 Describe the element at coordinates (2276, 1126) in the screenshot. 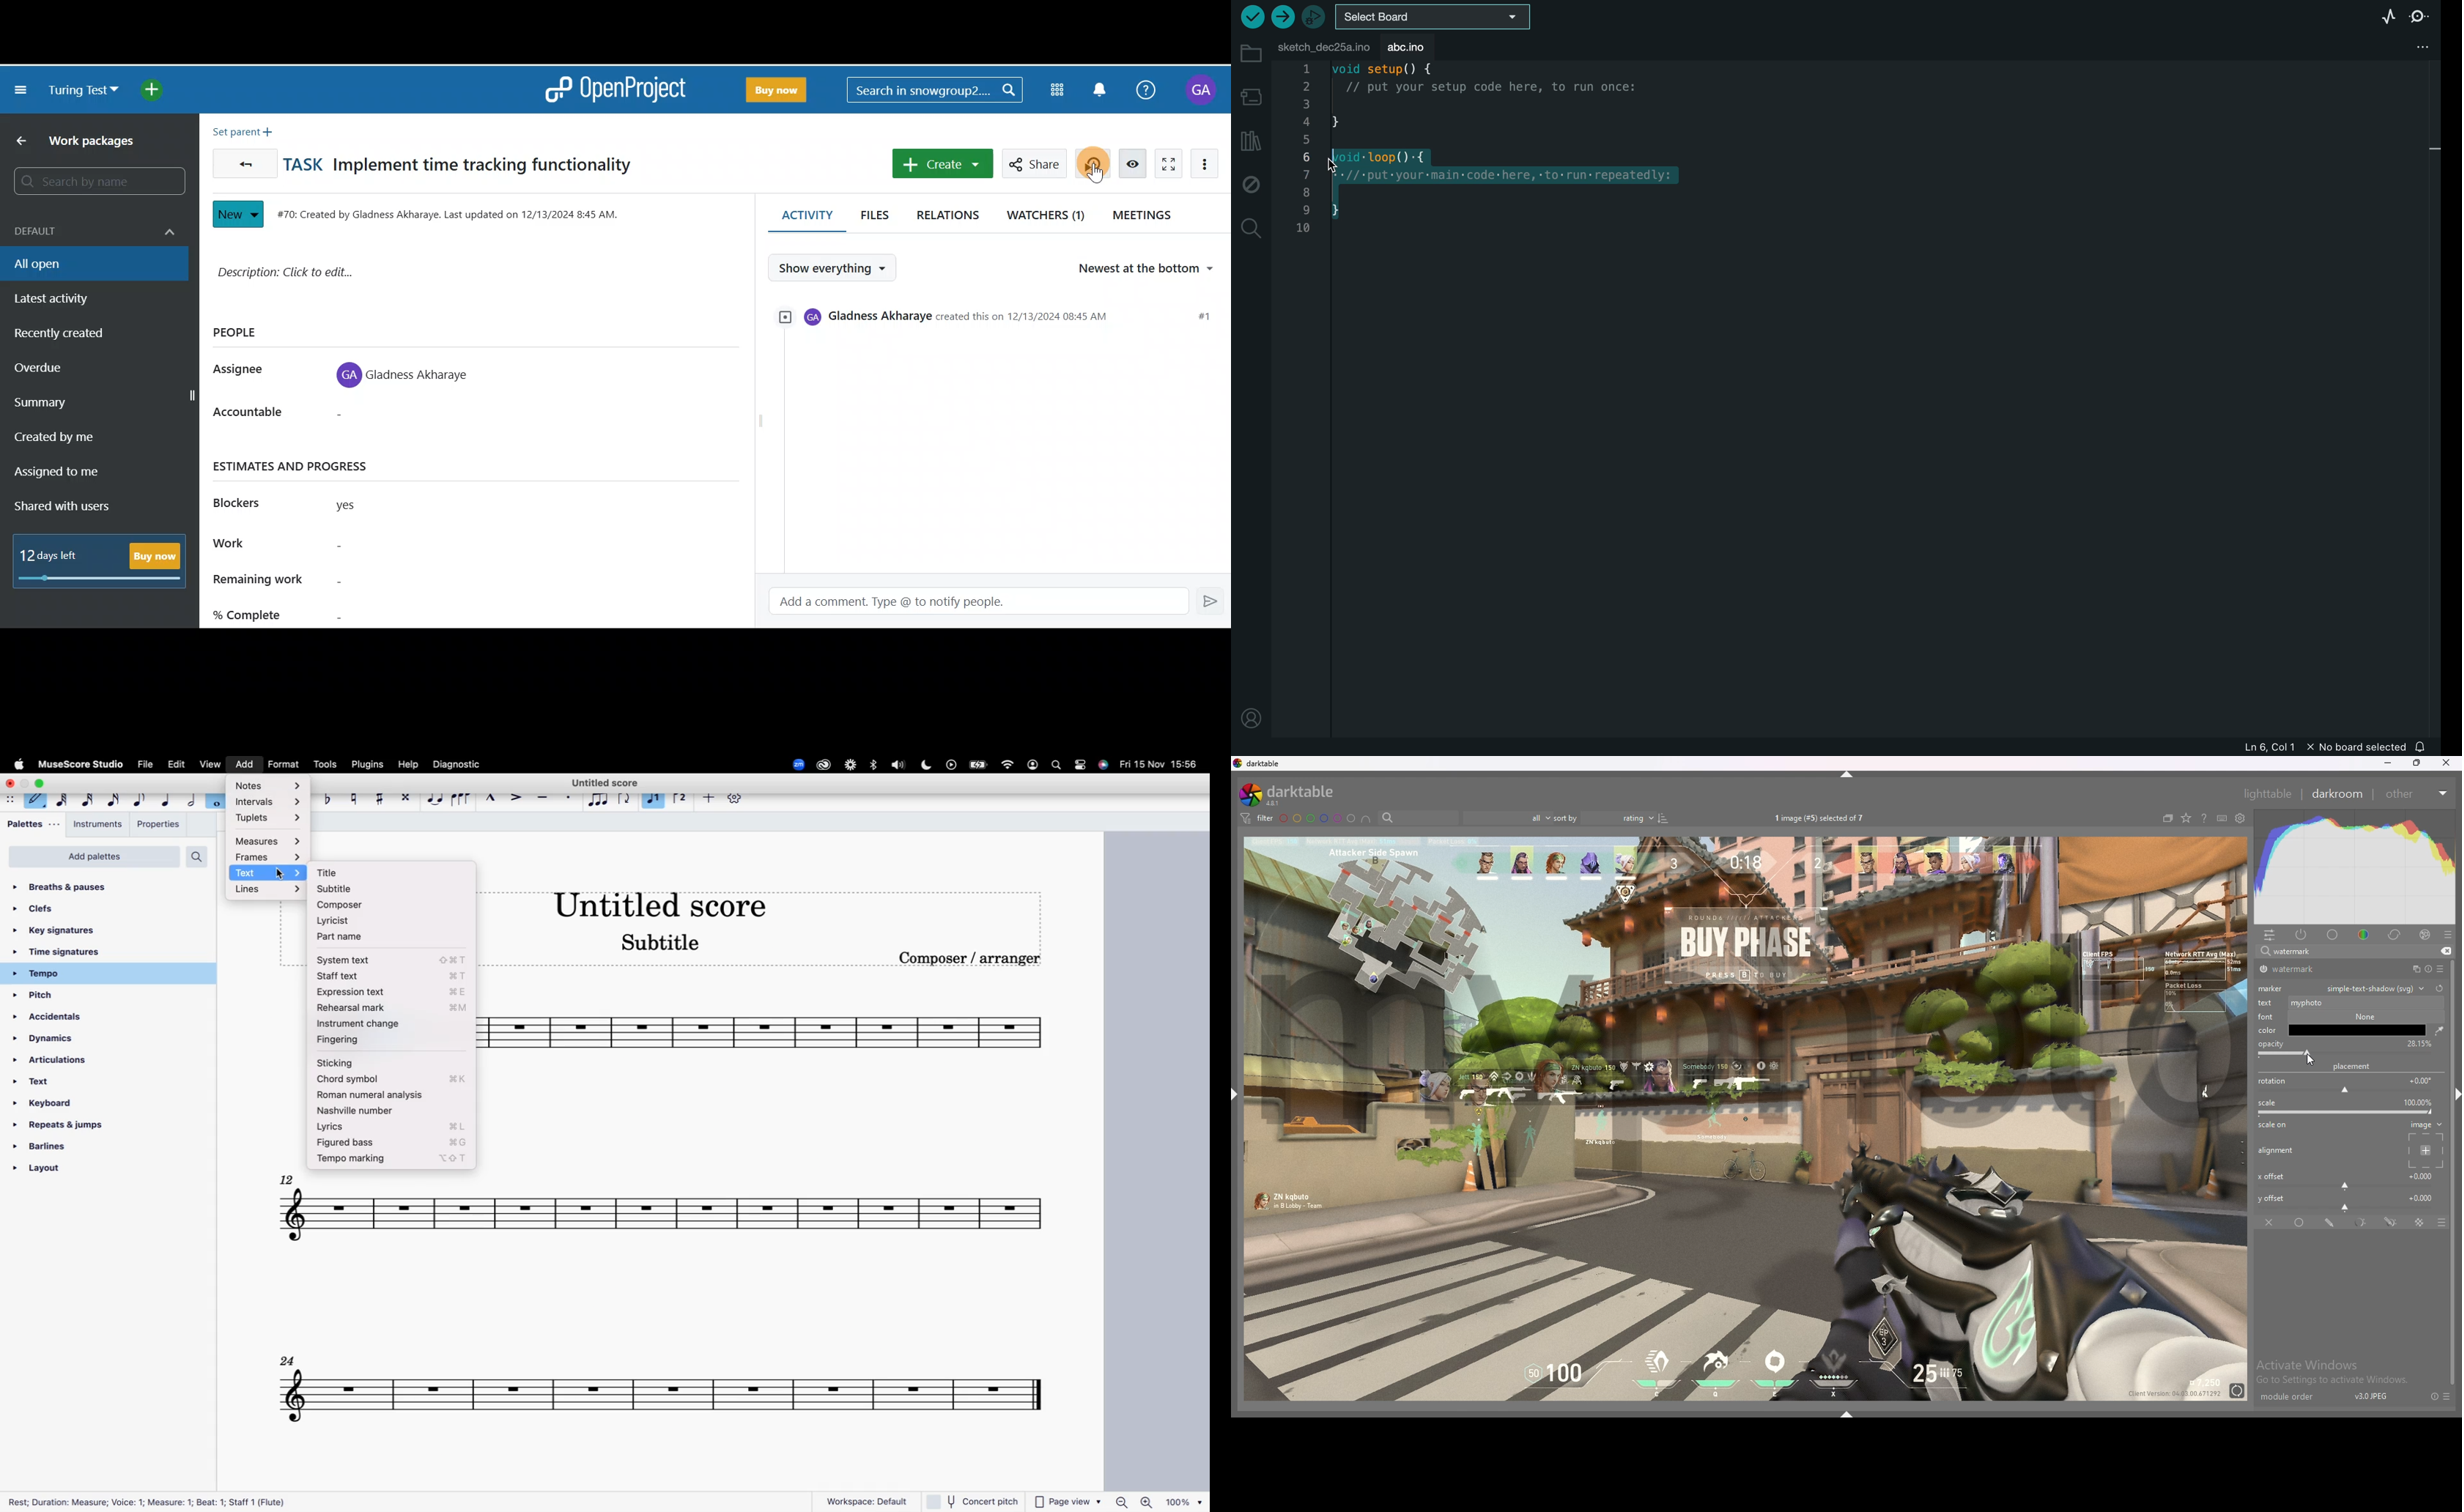

I see `scale on` at that location.